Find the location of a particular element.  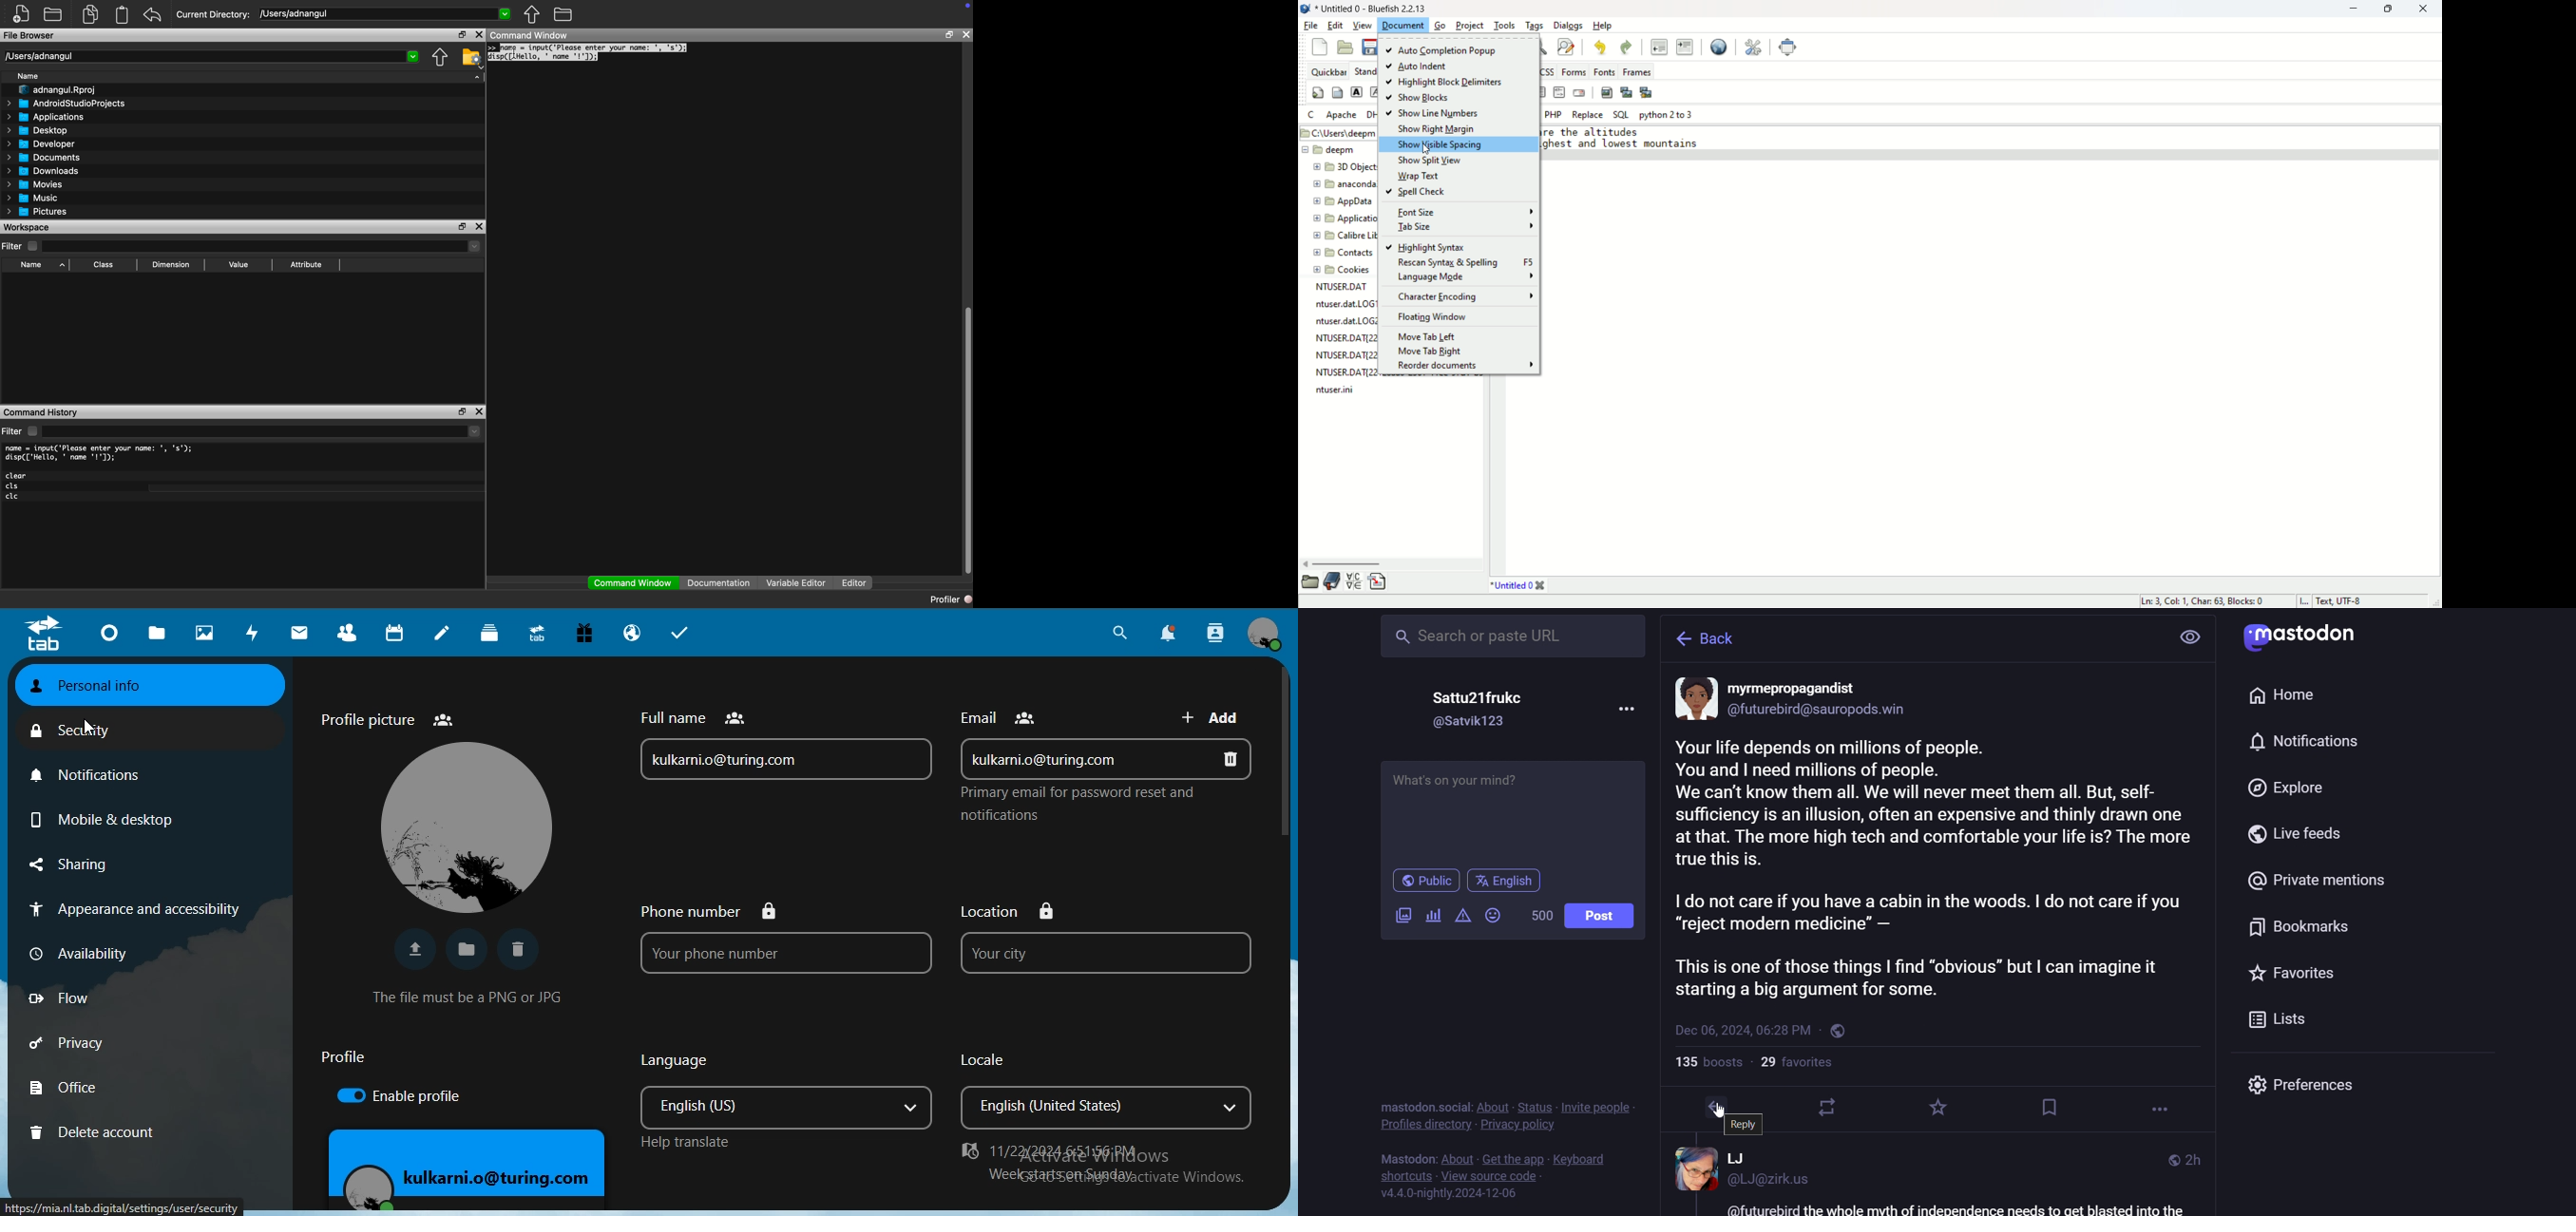

your city is located at coordinates (1104, 954).